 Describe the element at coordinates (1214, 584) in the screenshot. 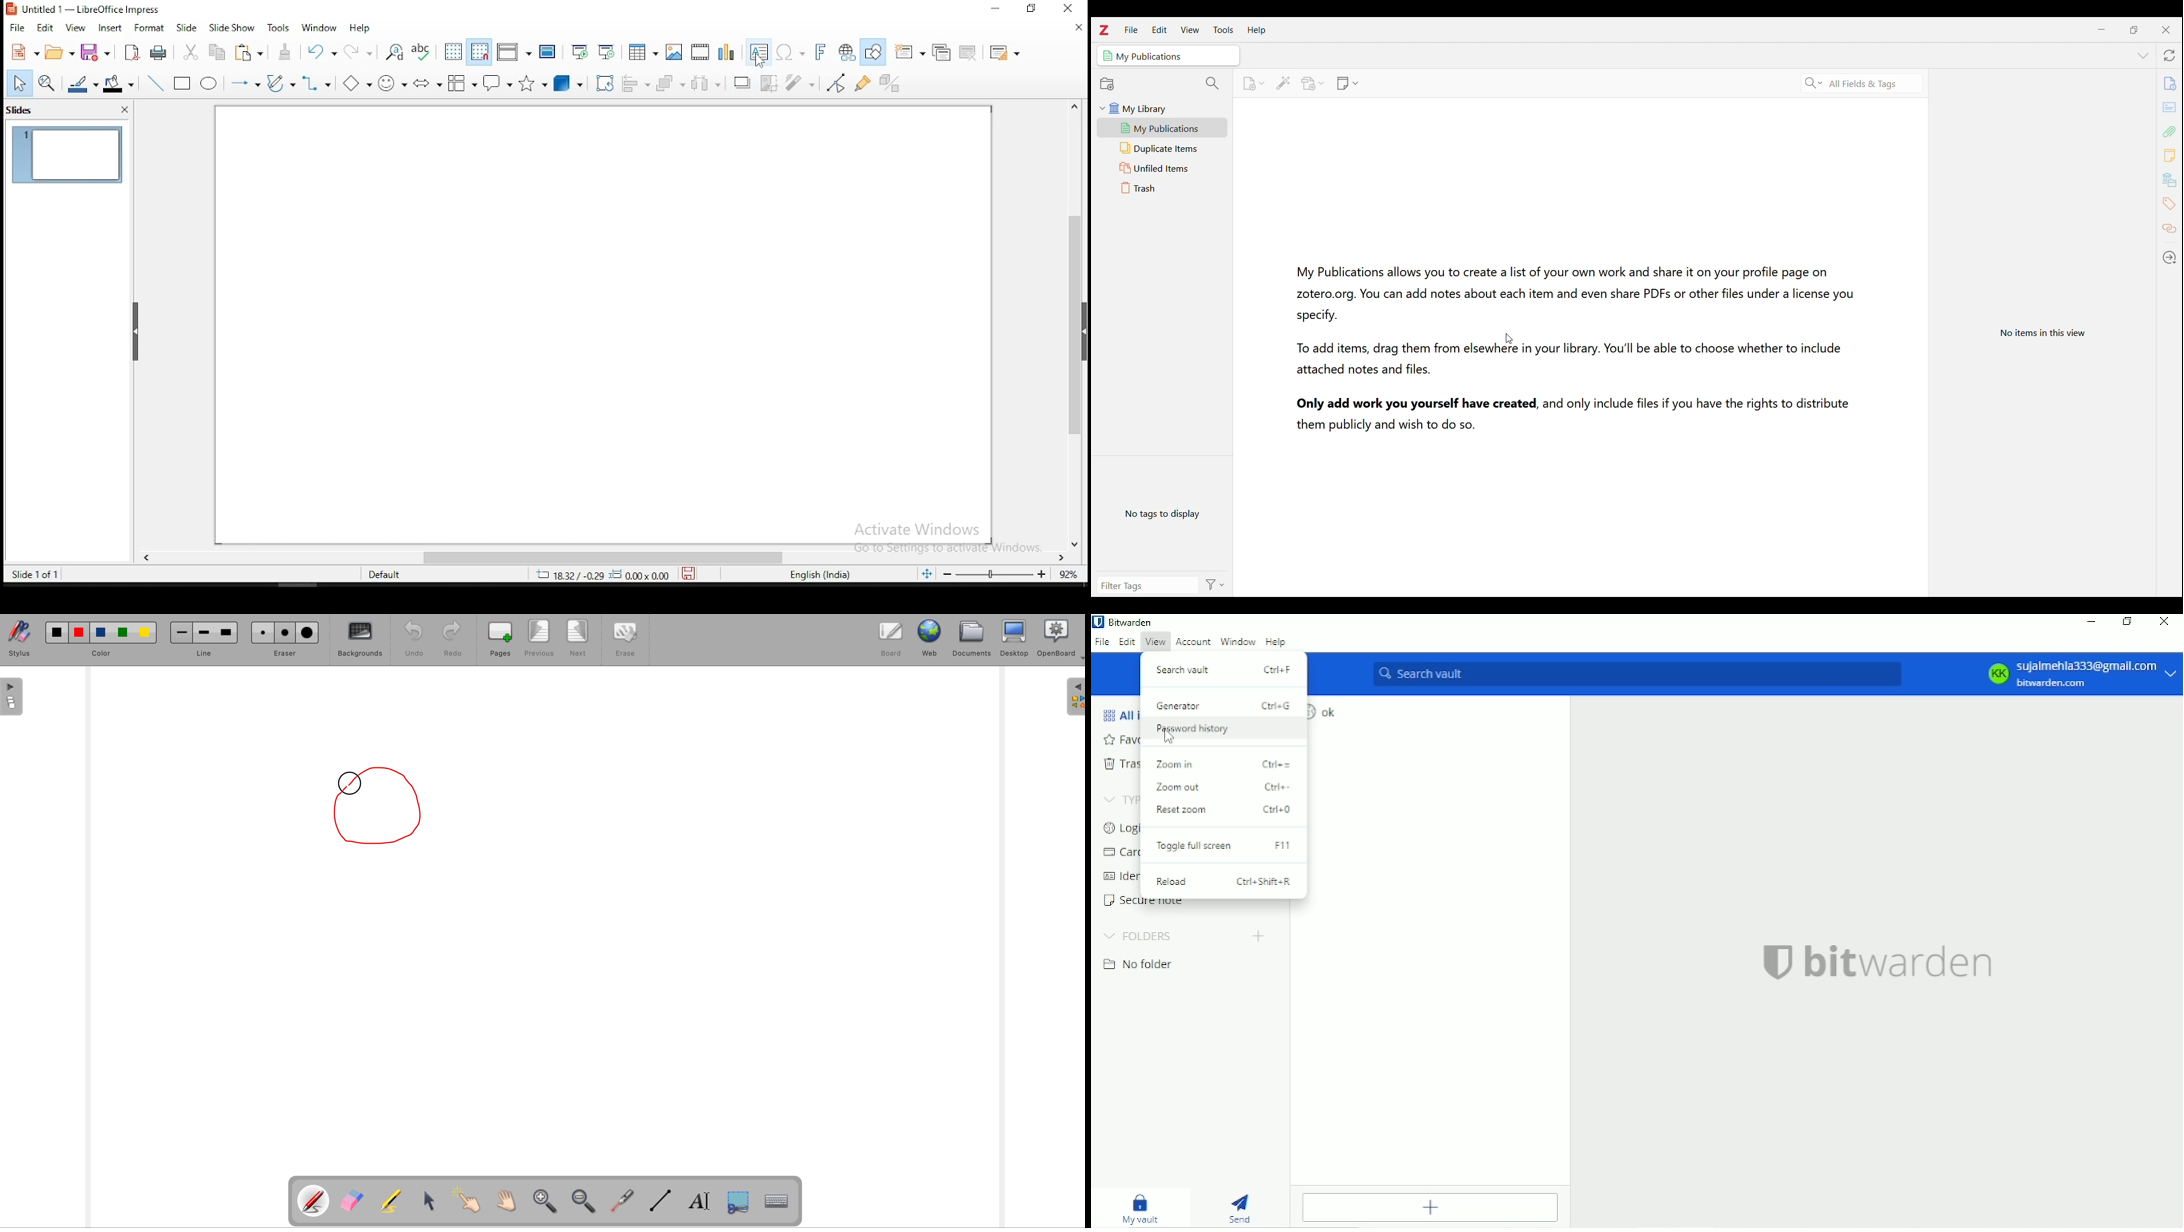

I see `Action options` at that location.